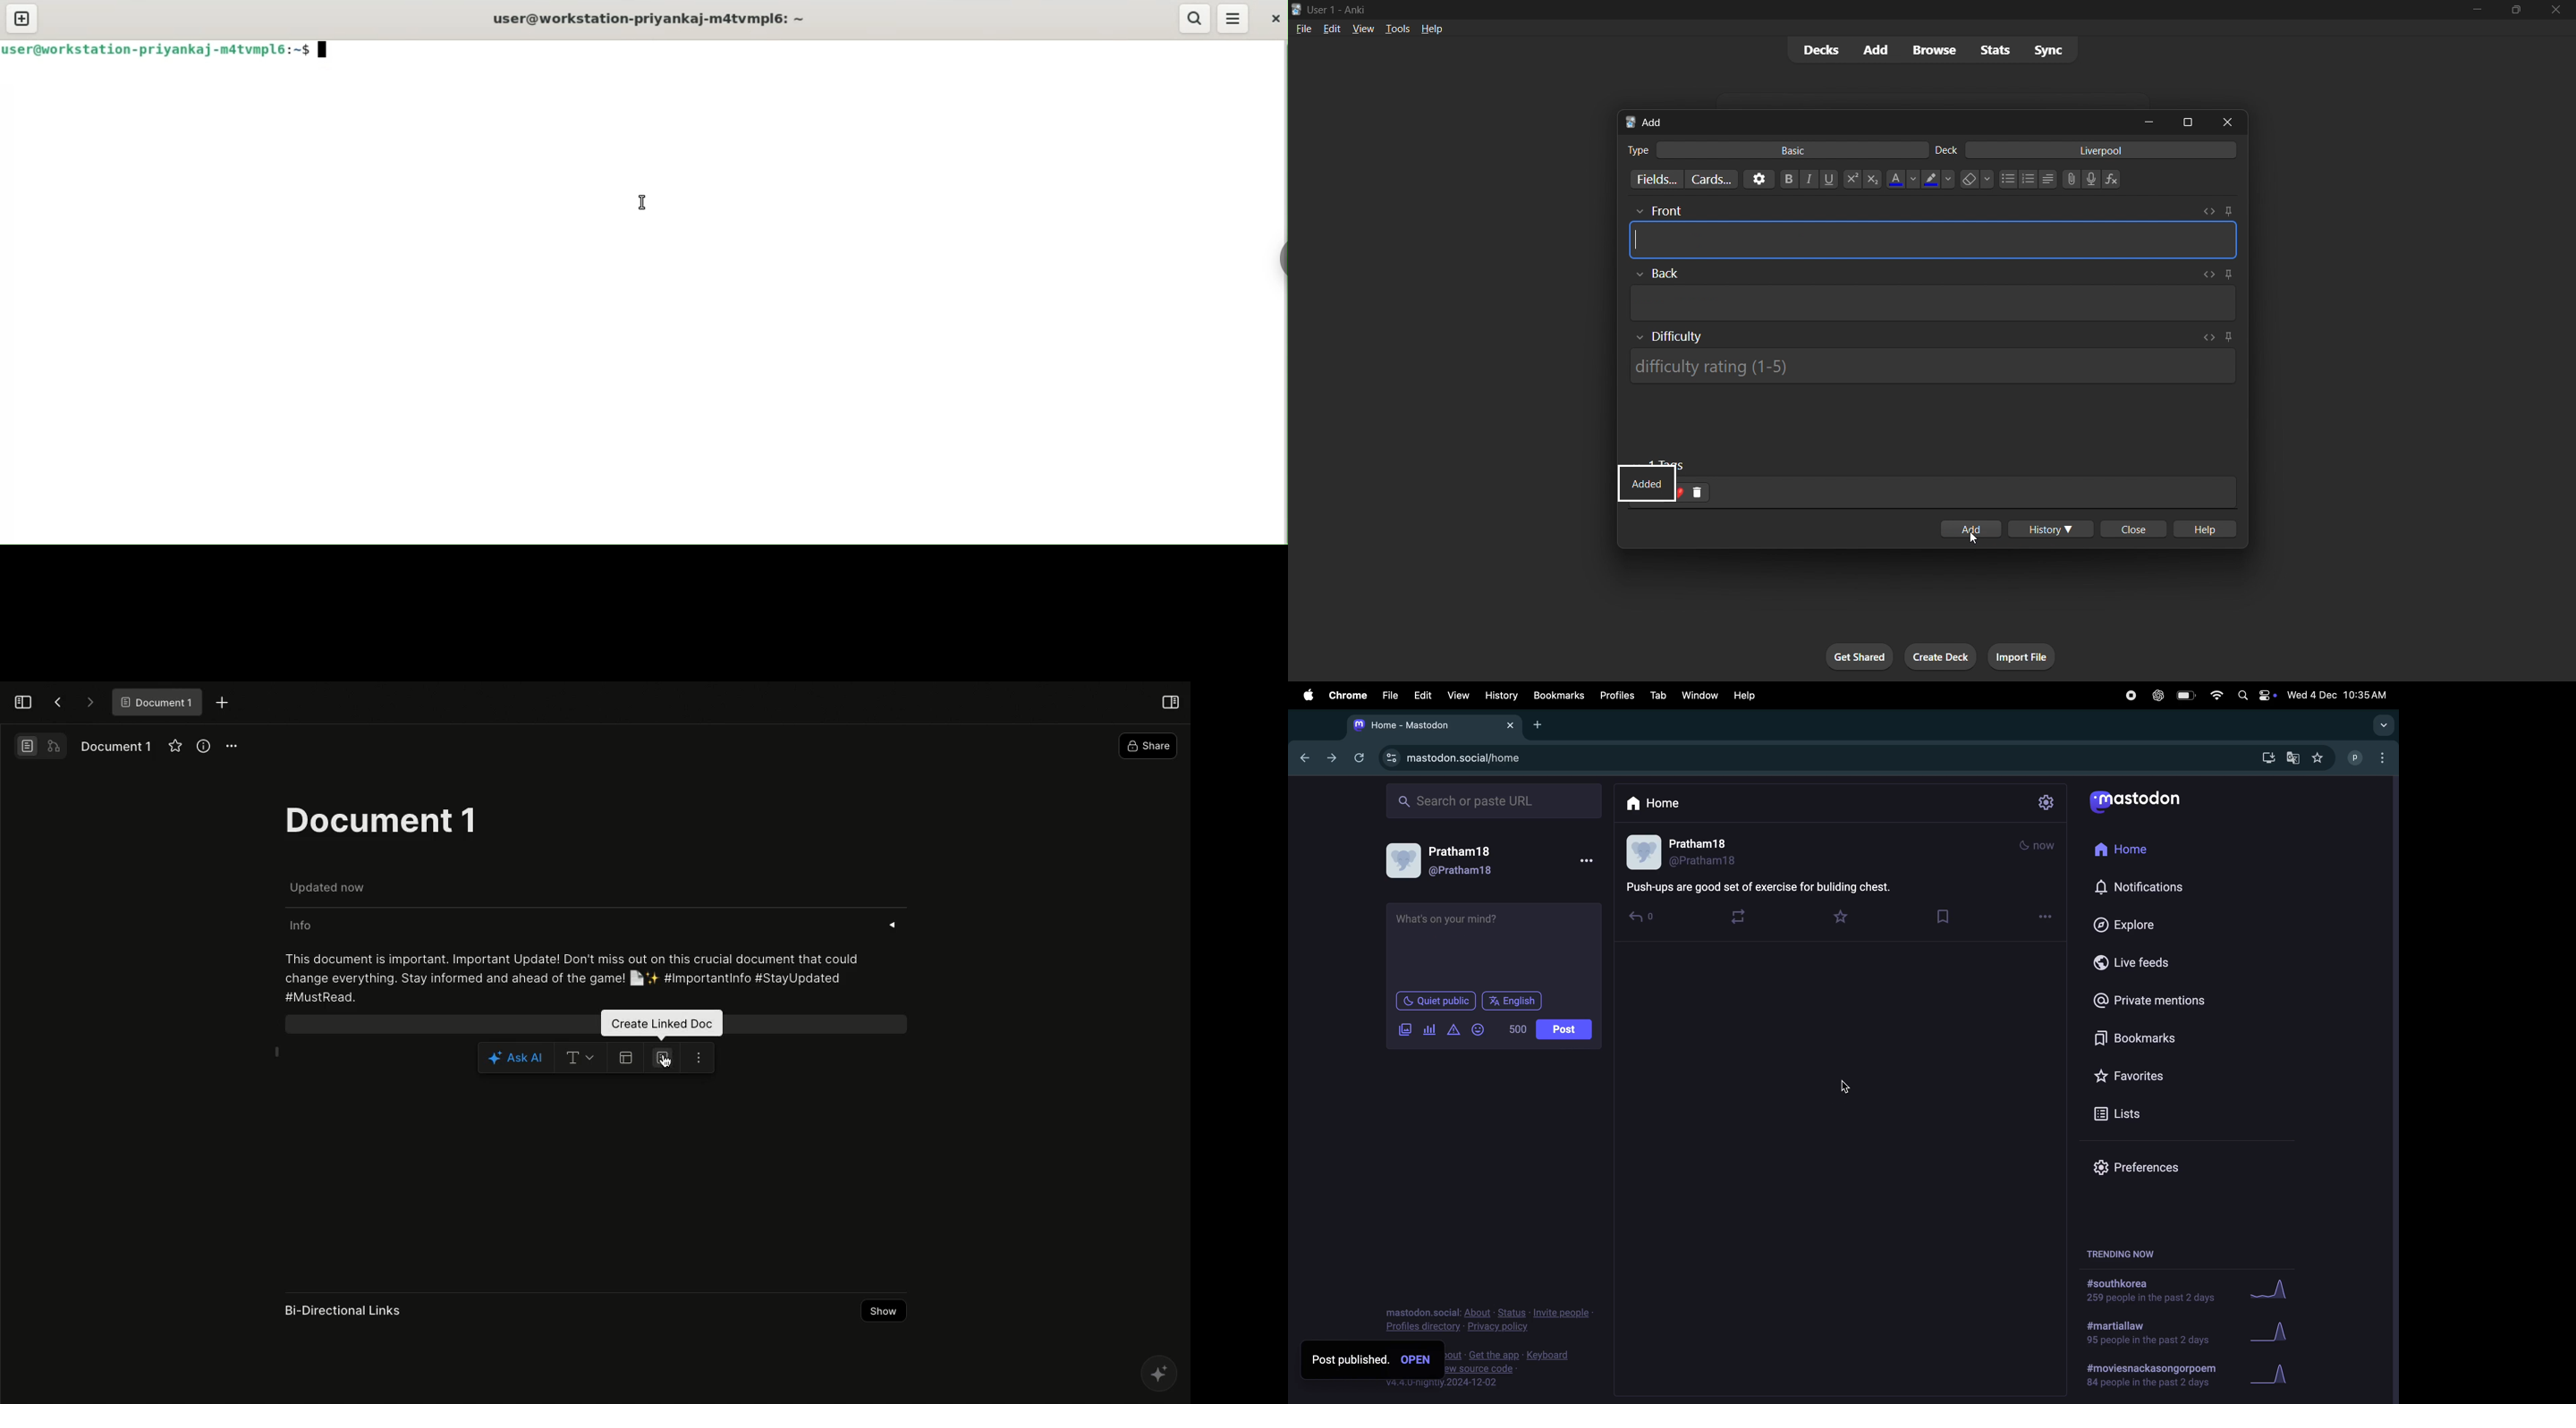 The width and height of the screenshot is (2576, 1428). Describe the element at coordinates (2216, 697) in the screenshot. I see `wifi` at that location.